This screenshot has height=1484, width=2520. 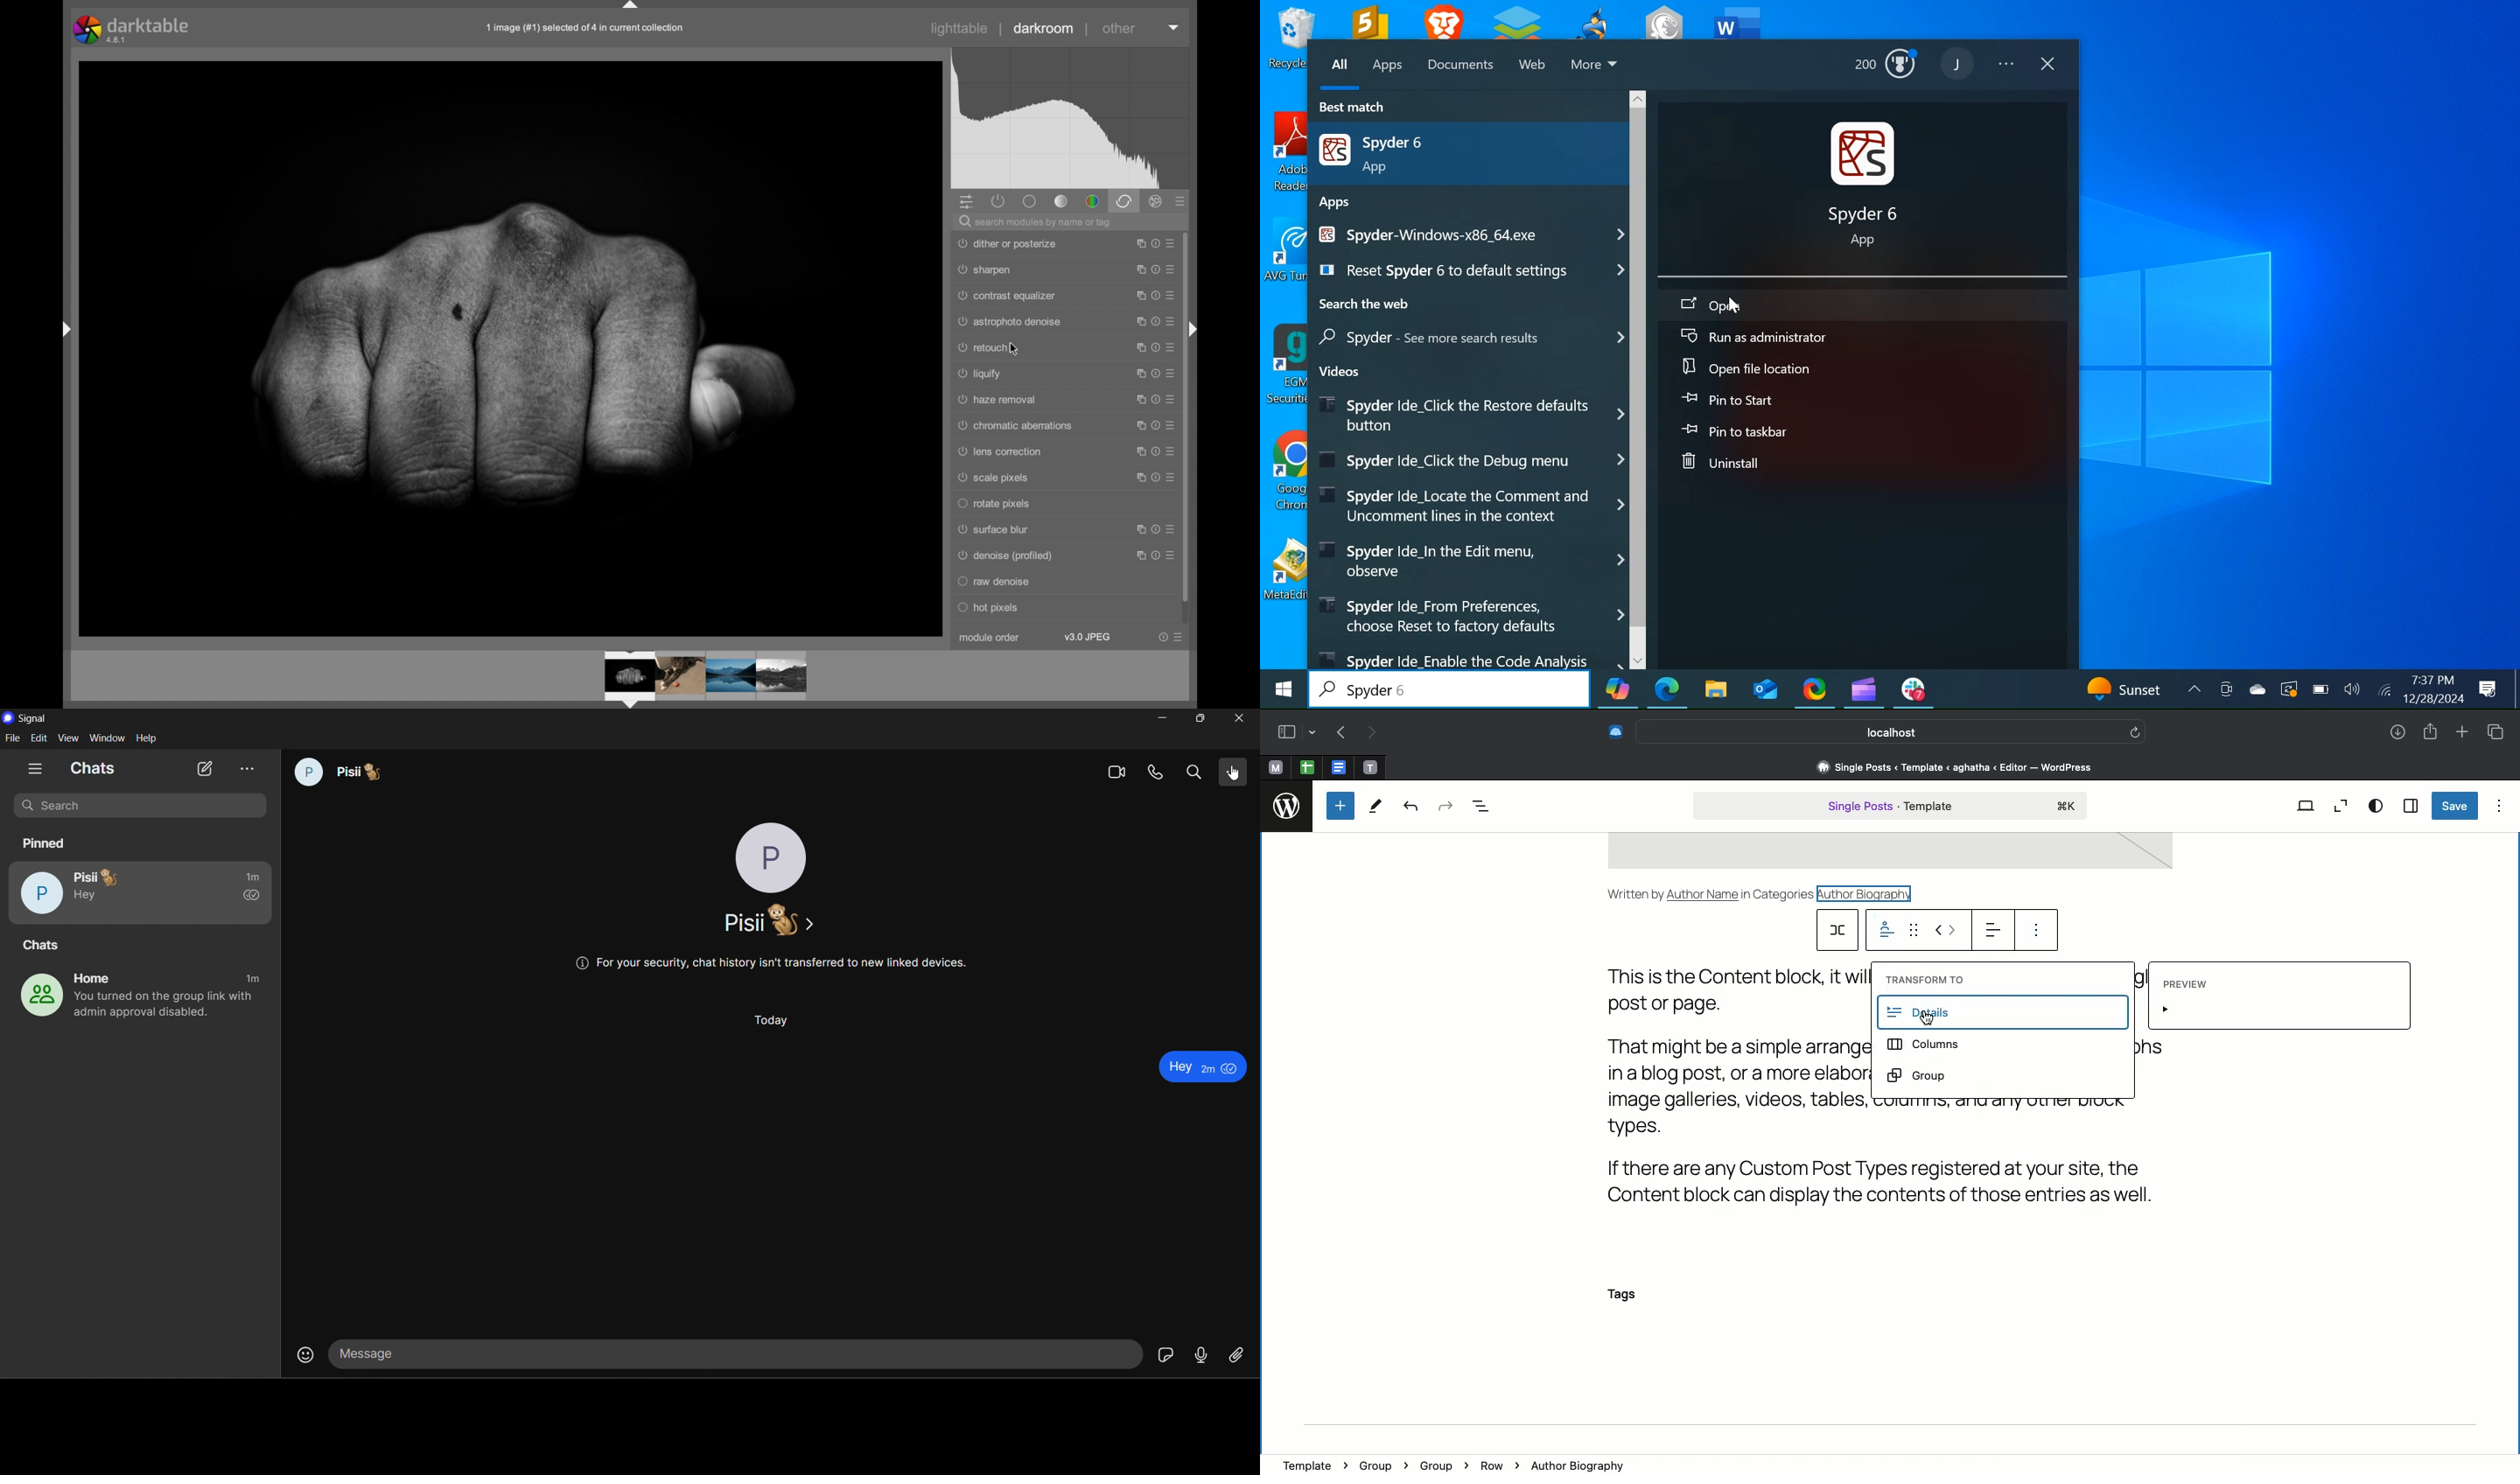 What do you see at coordinates (1156, 774) in the screenshot?
I see `calls` at bounding box center [1156, 774].